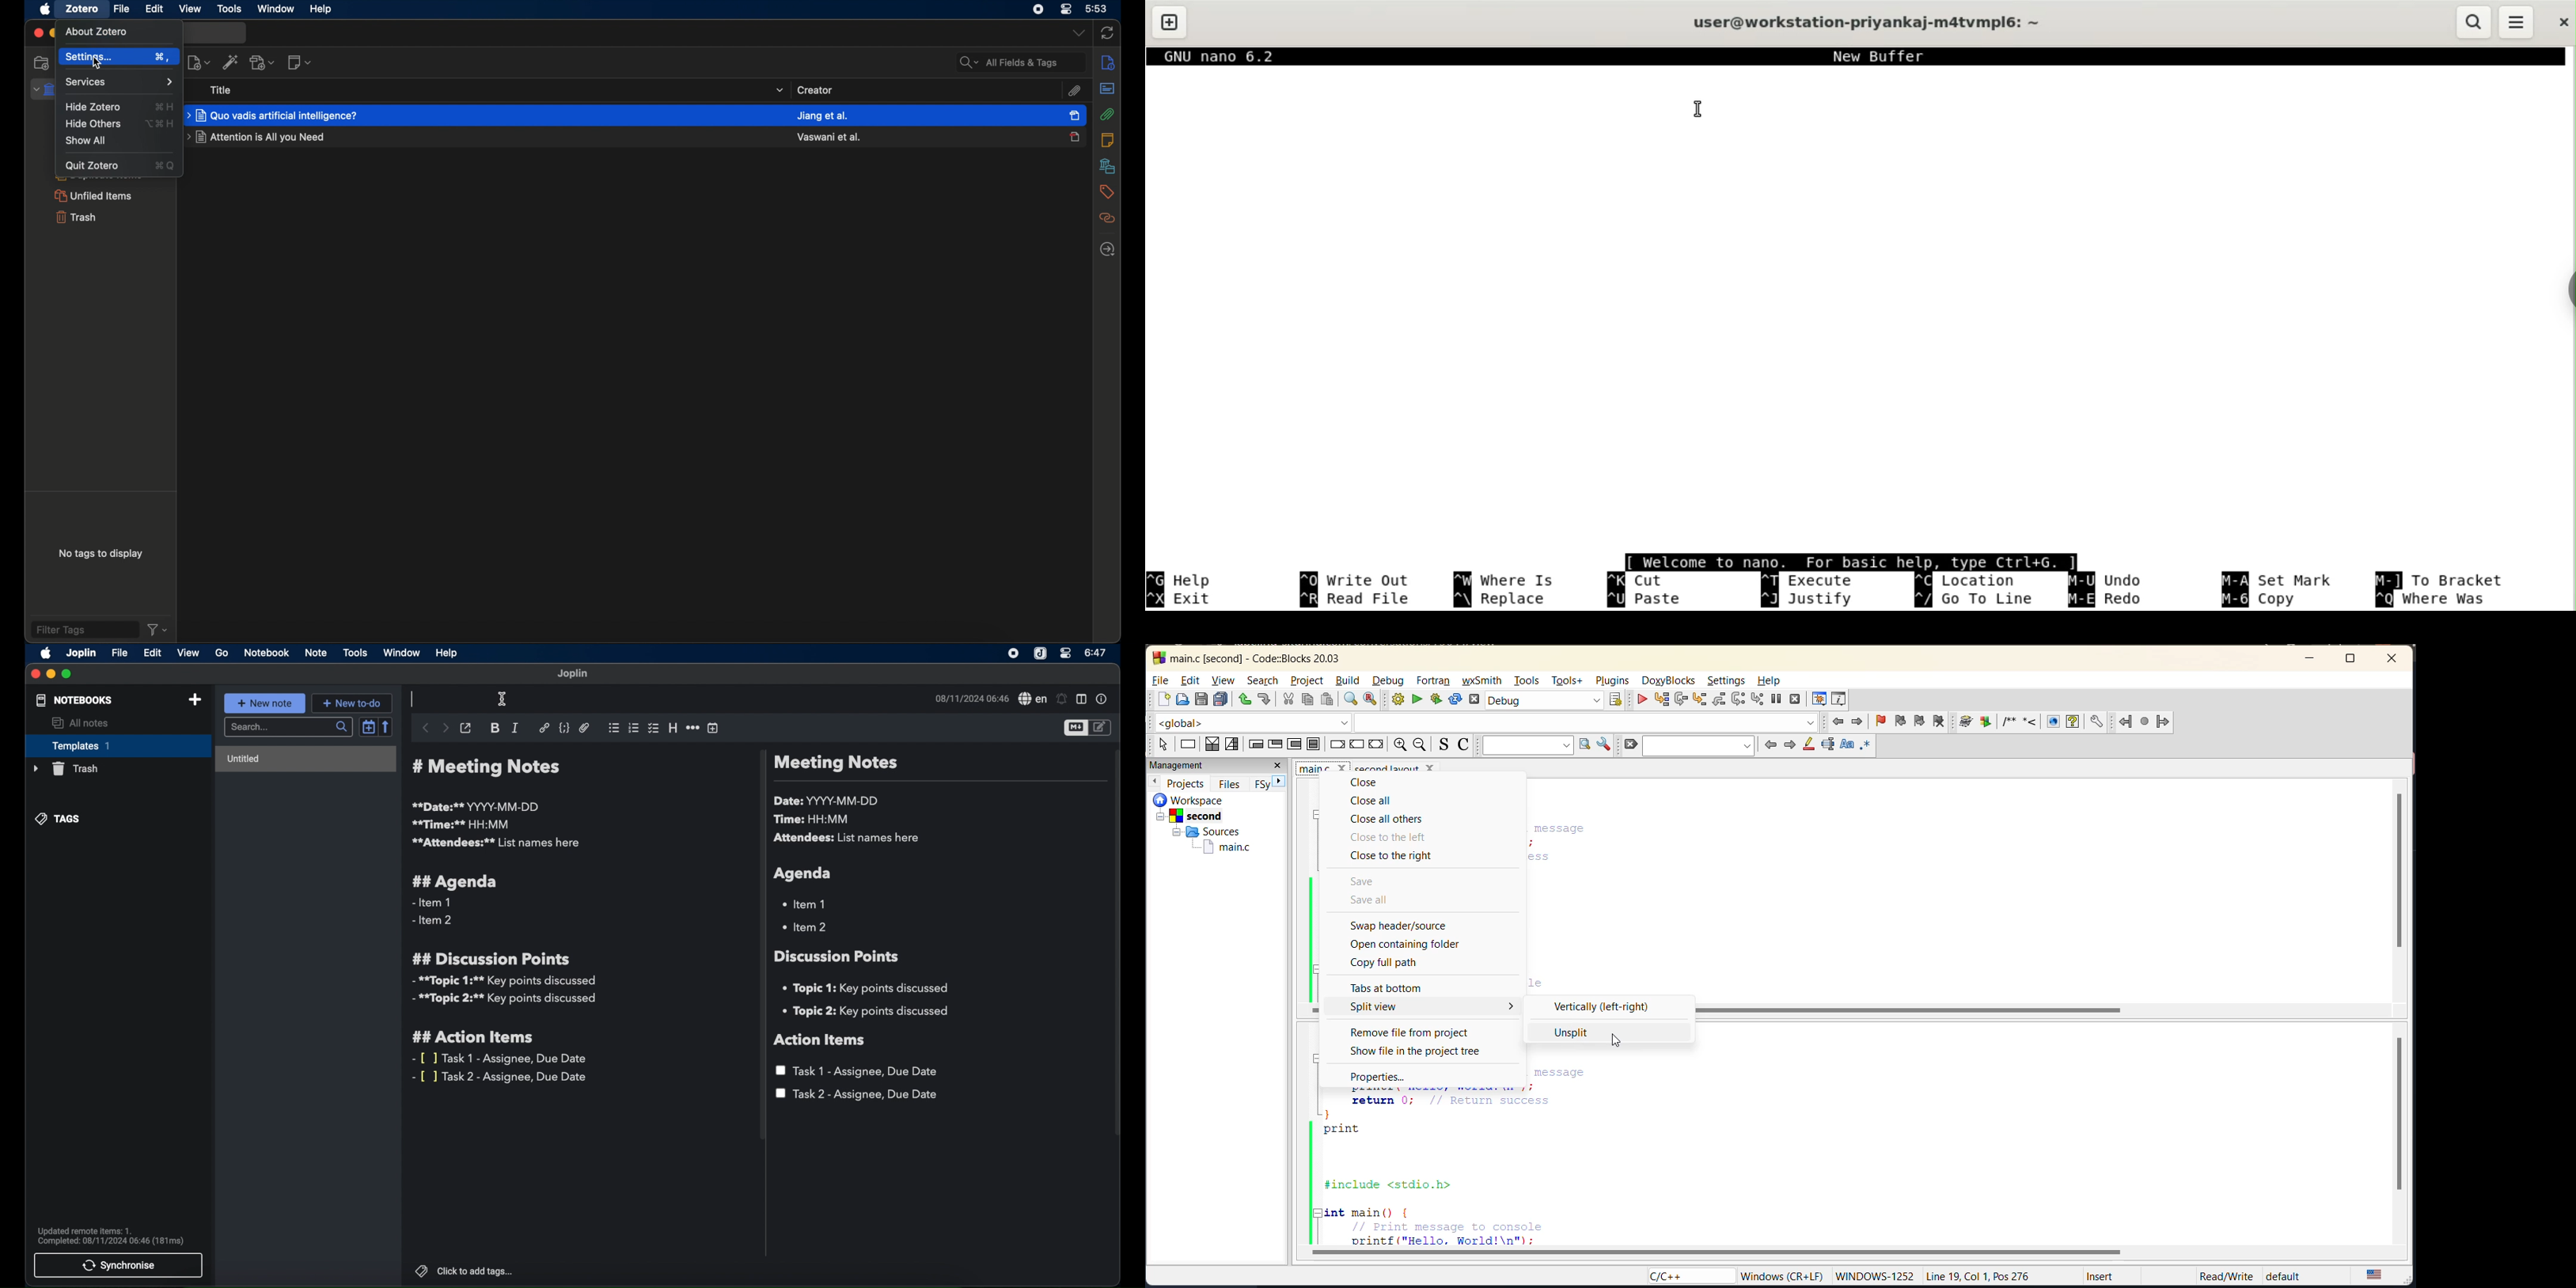  Describe the element at coordinates (76, 217) in the screenshot. I see `trash` at that location.